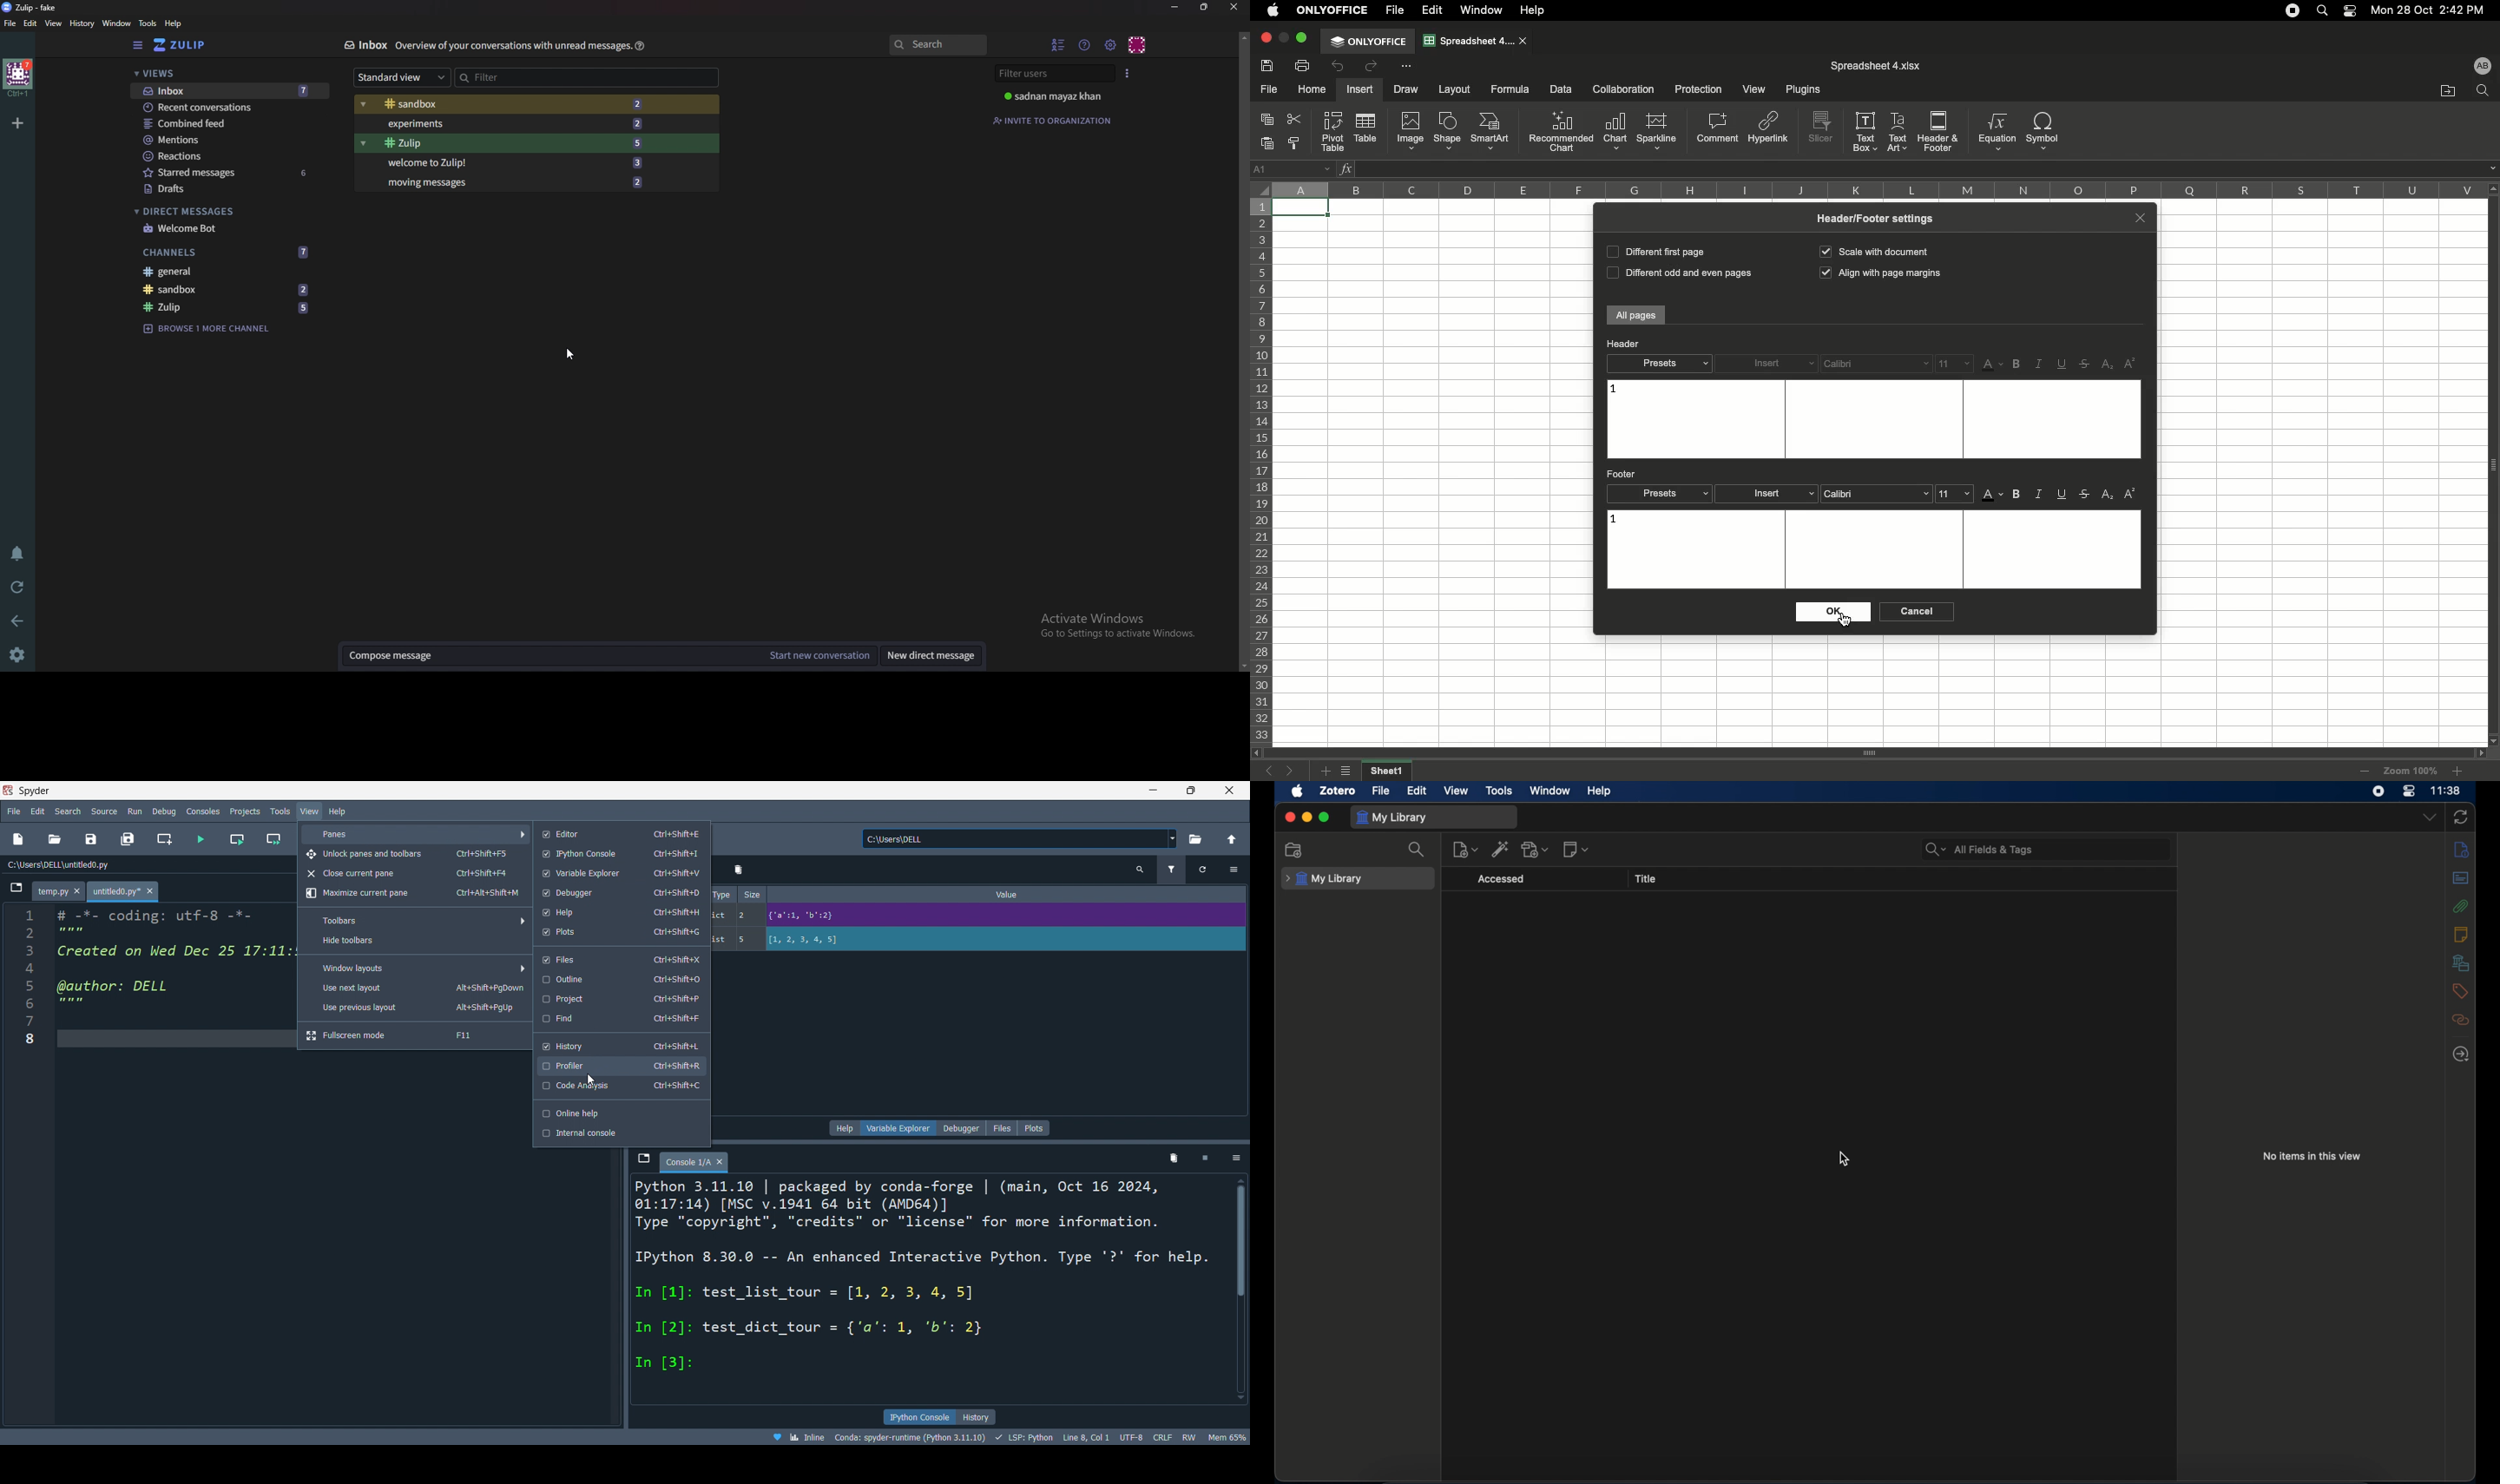 Image resolution: width=2520 pixels, height=1484 pixels. I want to click on history, so click(979, 1416).